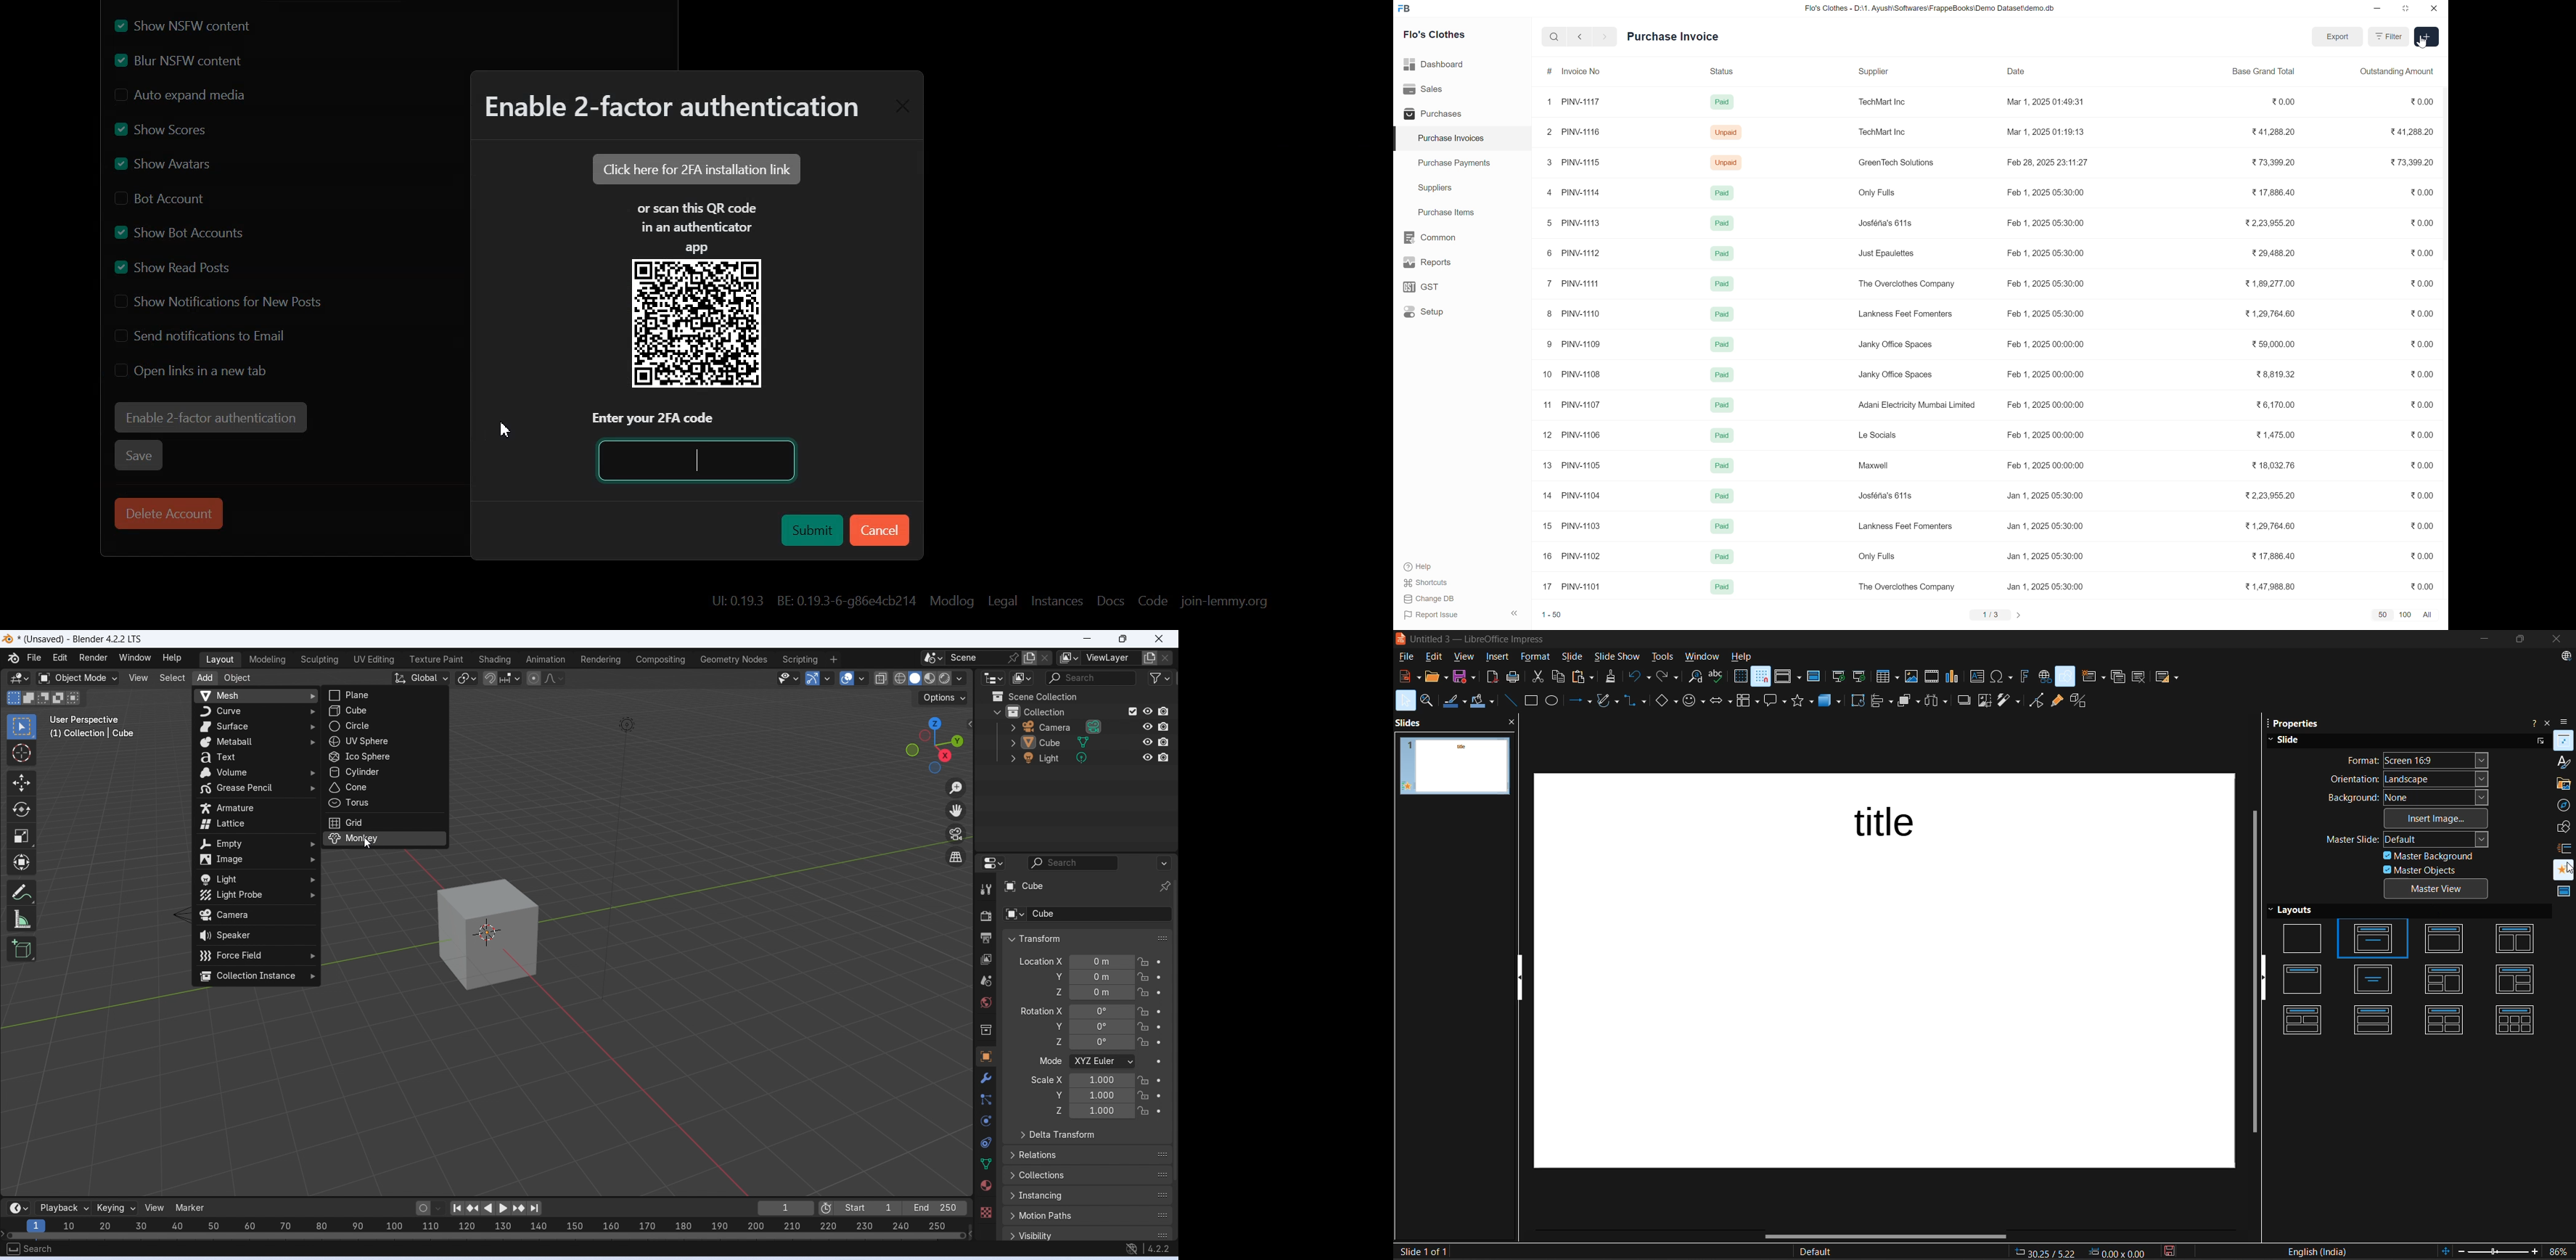 The width and height of the screenshot is (2576, 1260). Describe the element at coordinates (2422, 283) in the screenshot. I see `0.00` at that location.